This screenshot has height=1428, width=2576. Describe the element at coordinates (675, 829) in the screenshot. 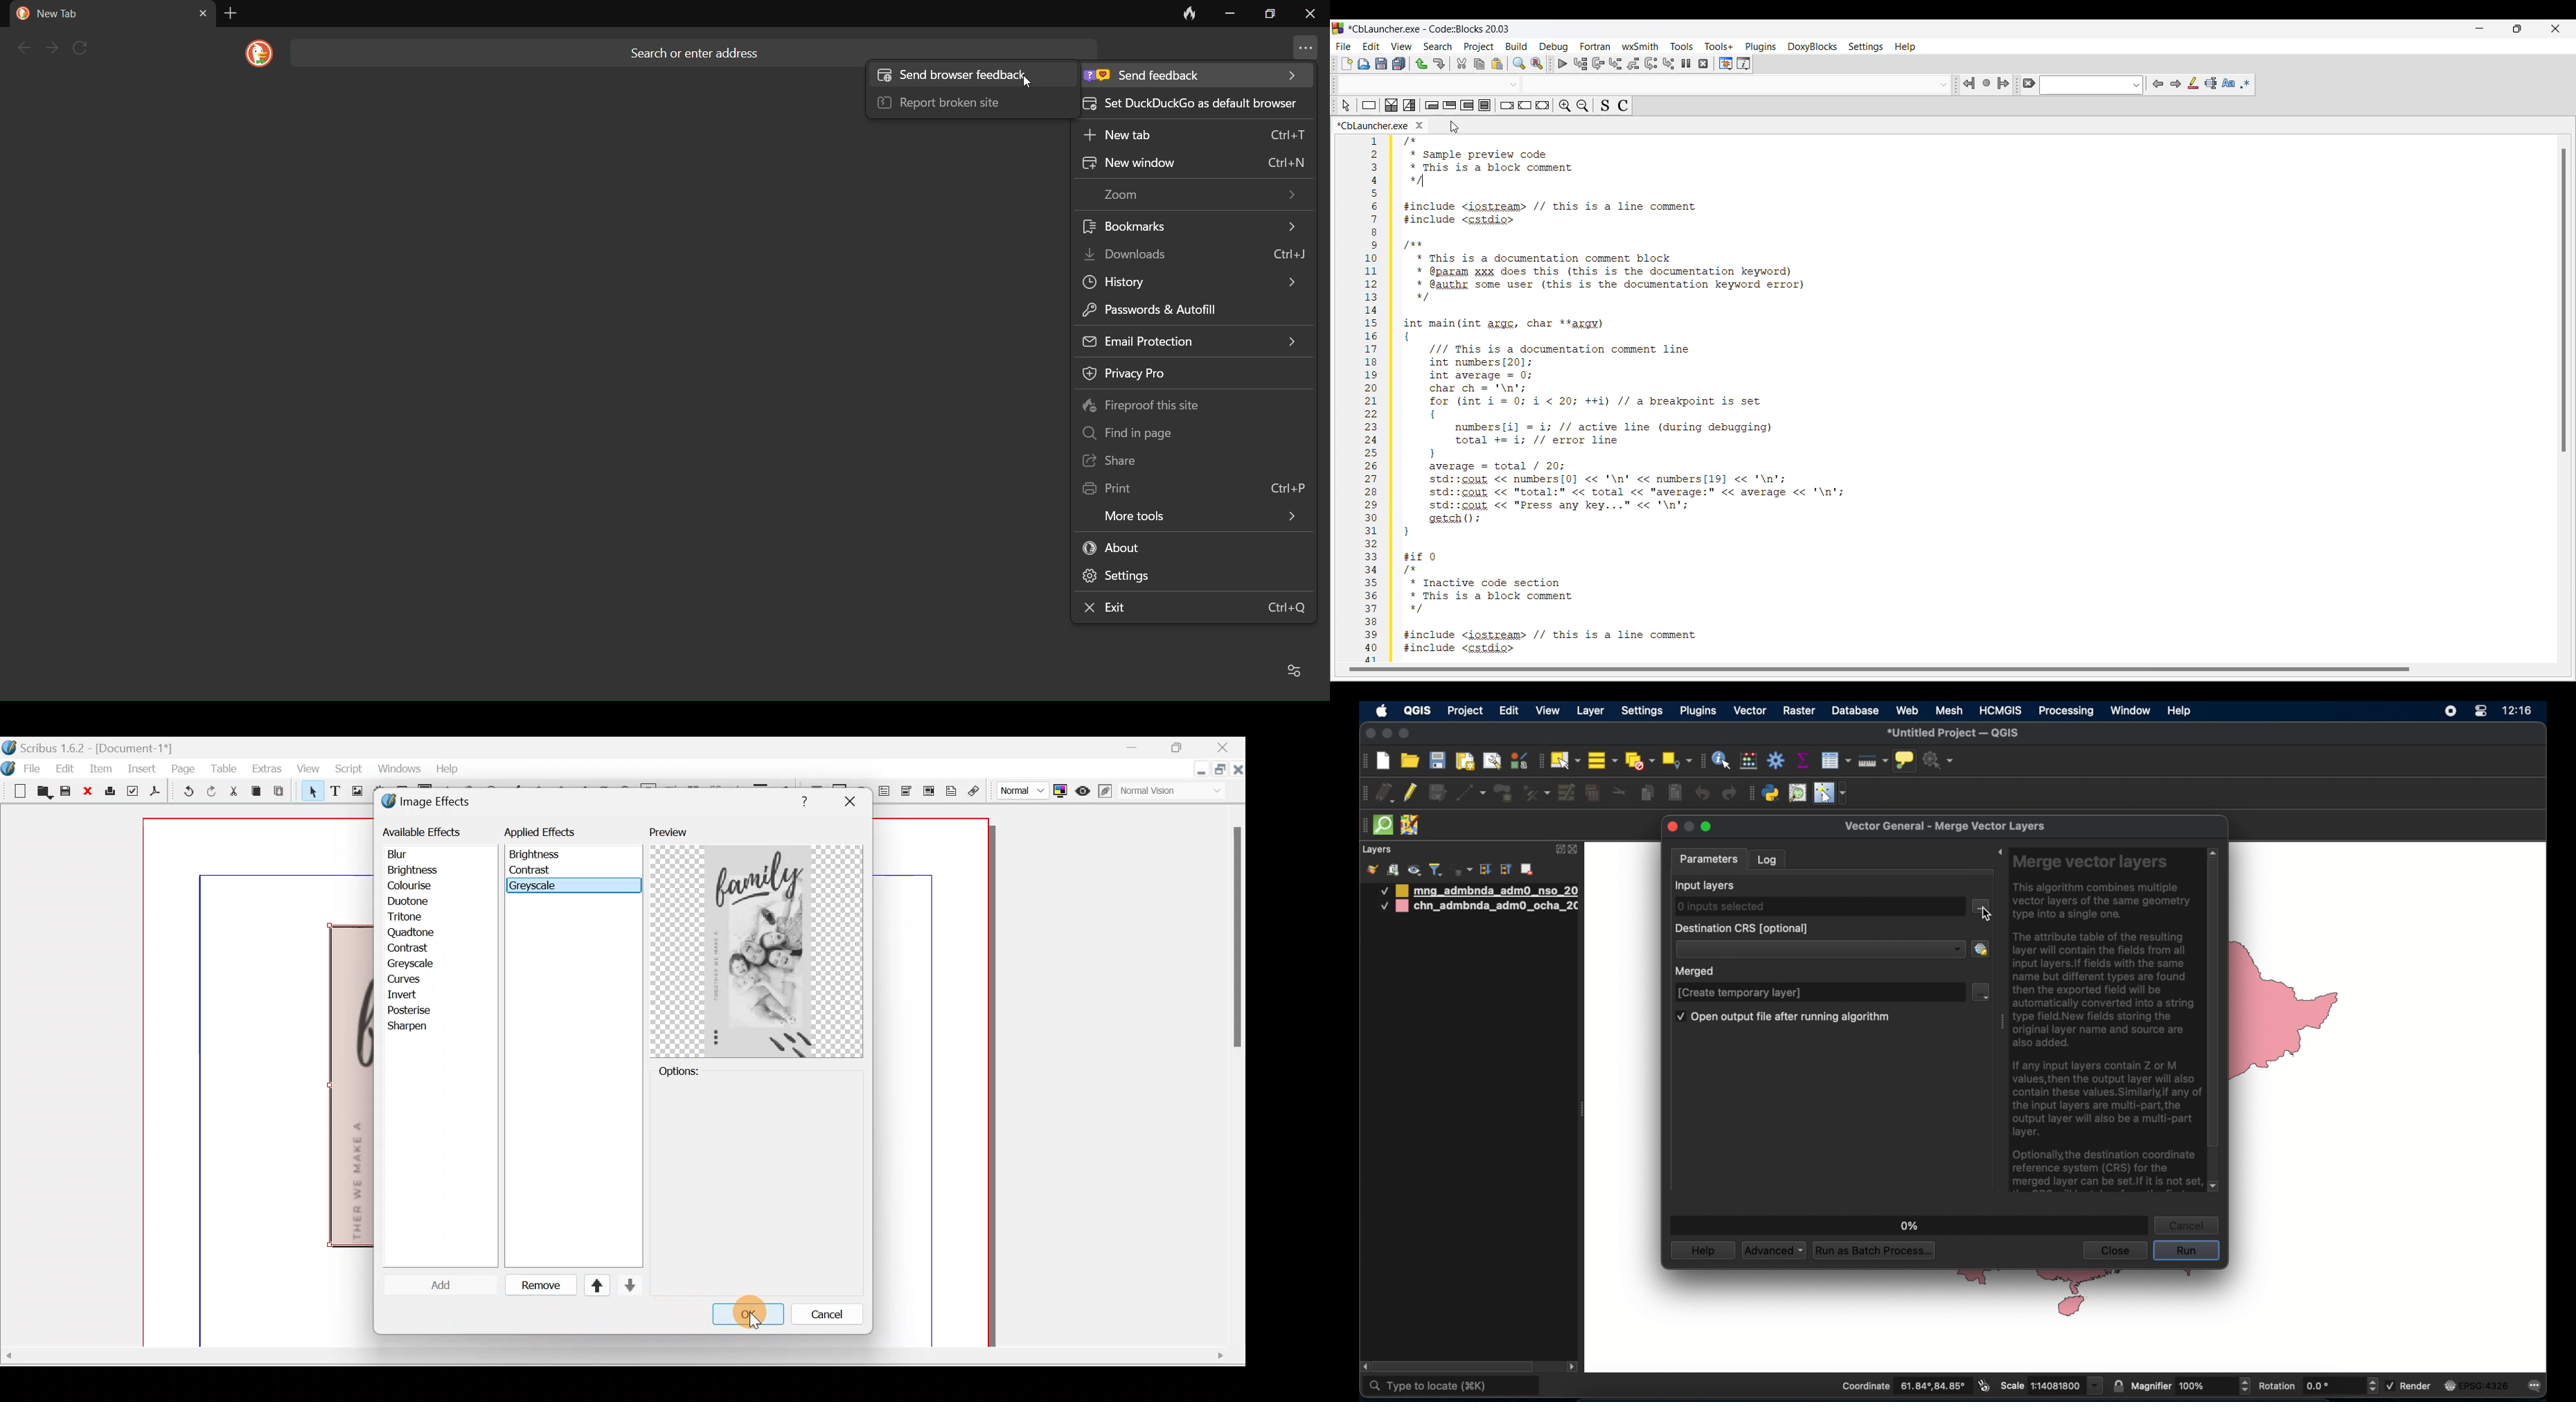

I see `Preview` at that location.